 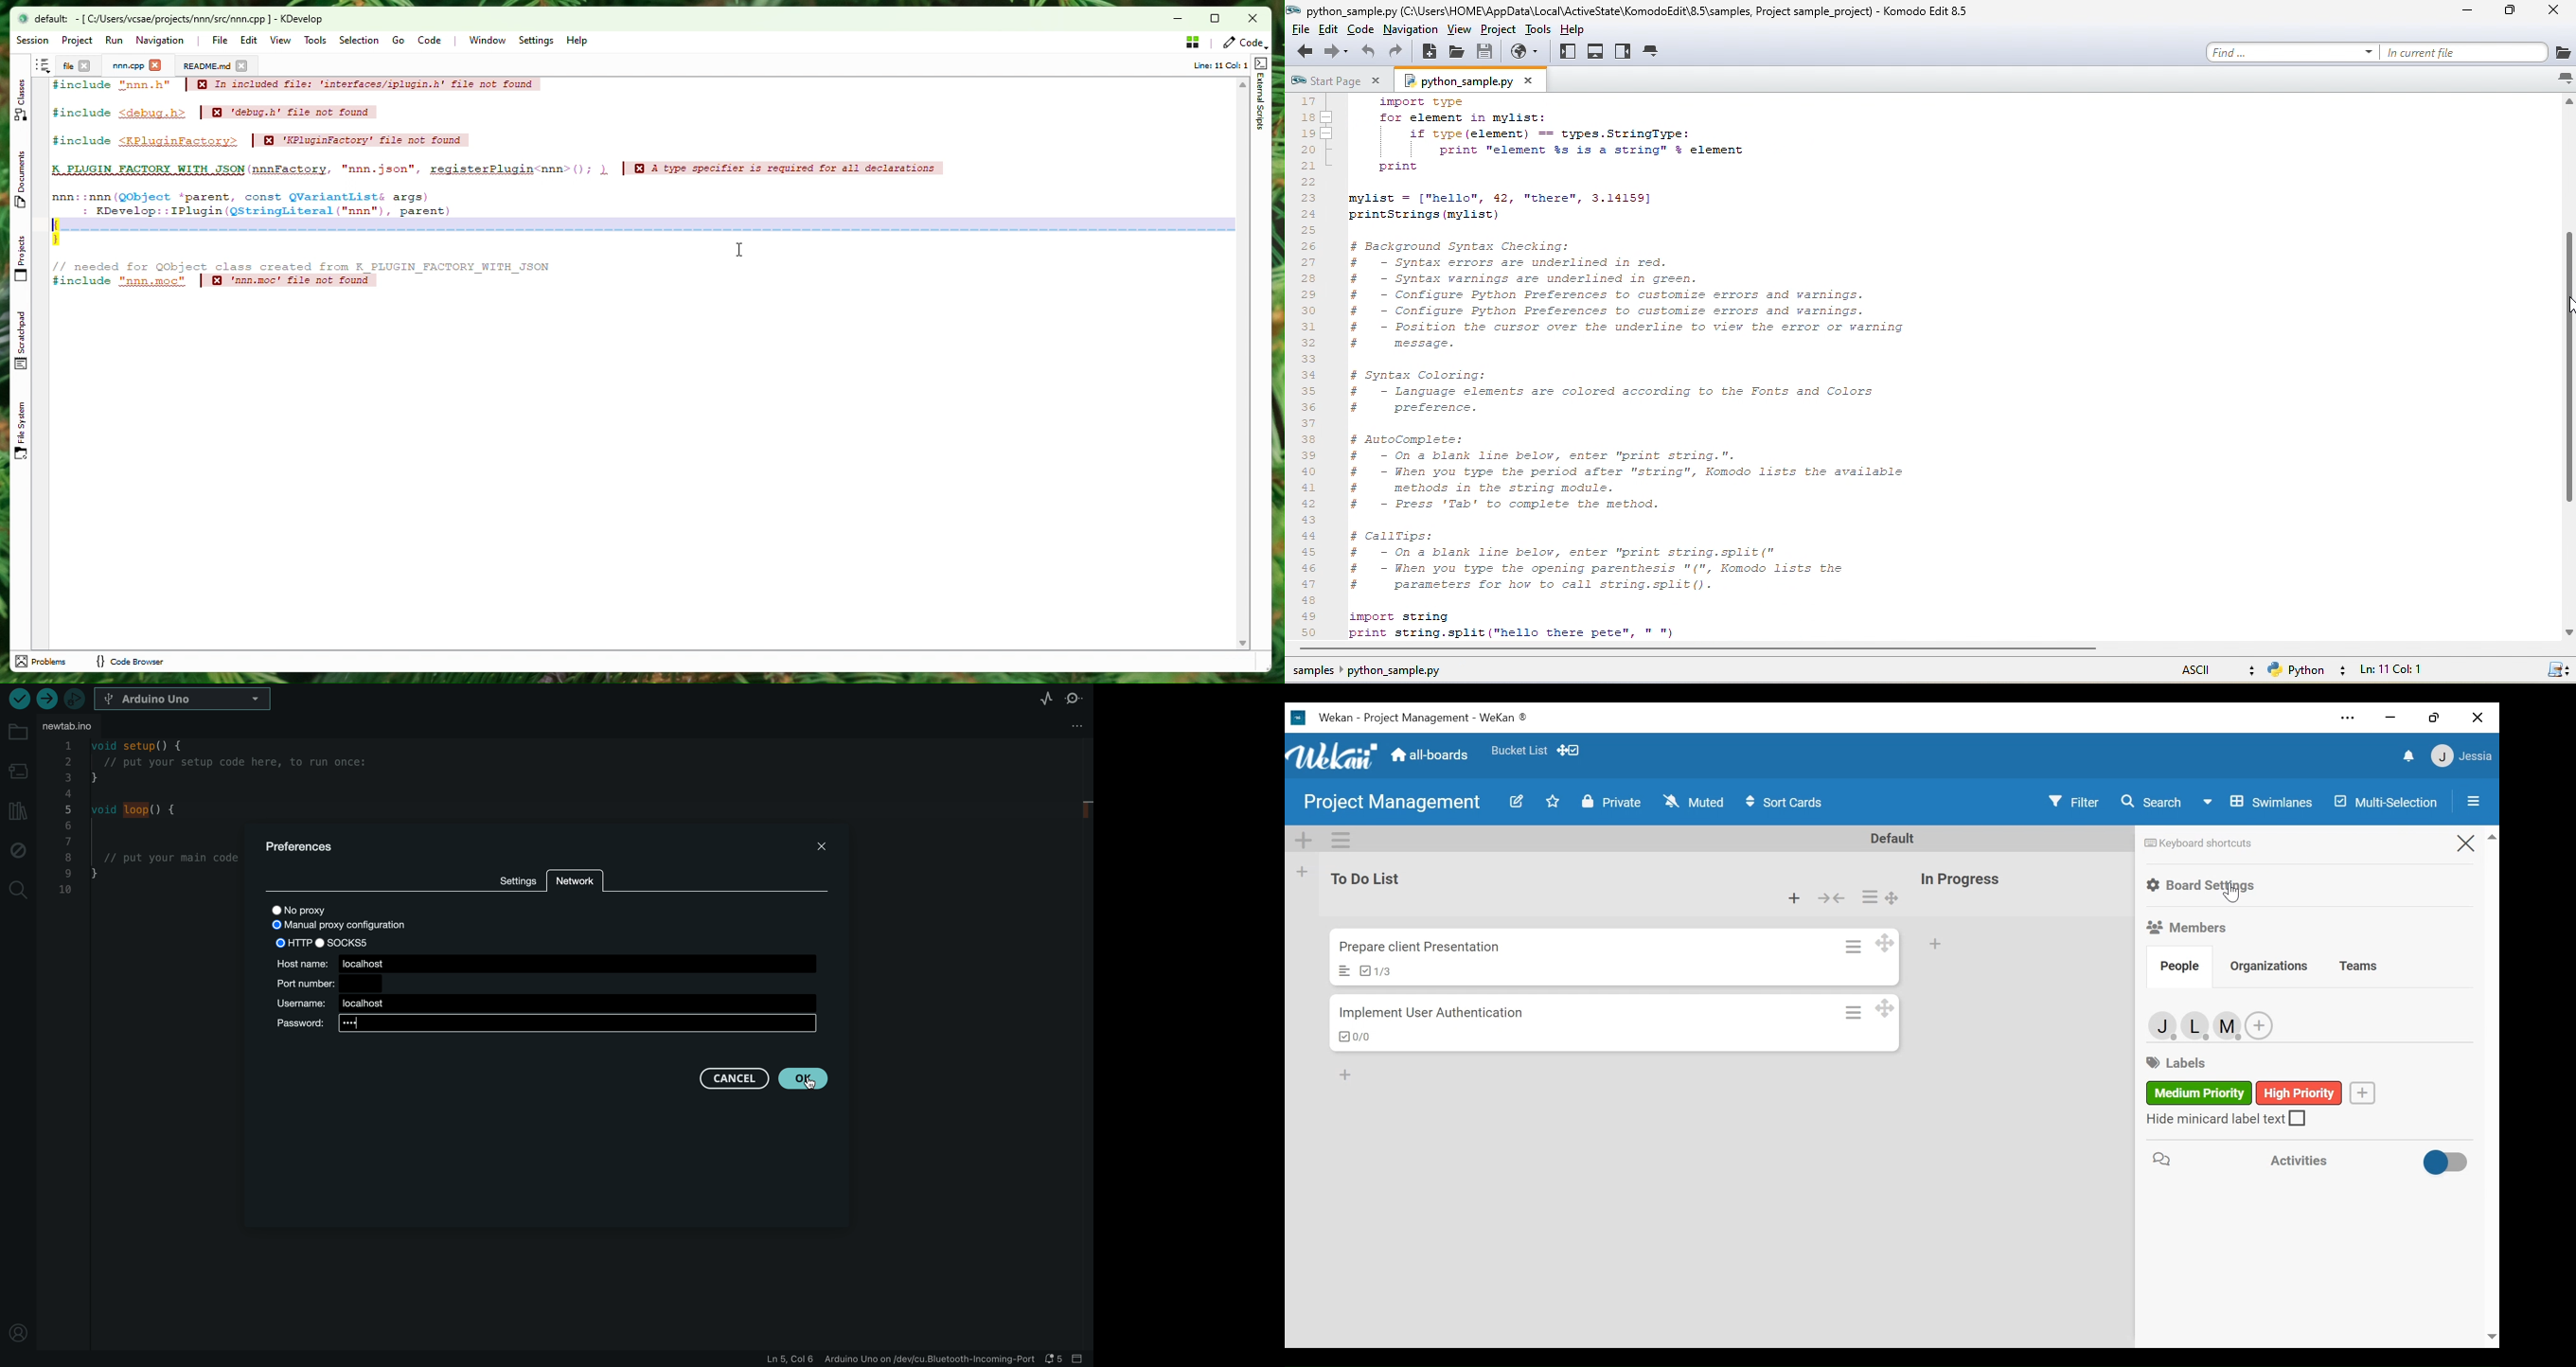 What do you see at coordinates (2195, 1027) in the screenshot?
I see `member 2` at bounding box center [2195, 1027].